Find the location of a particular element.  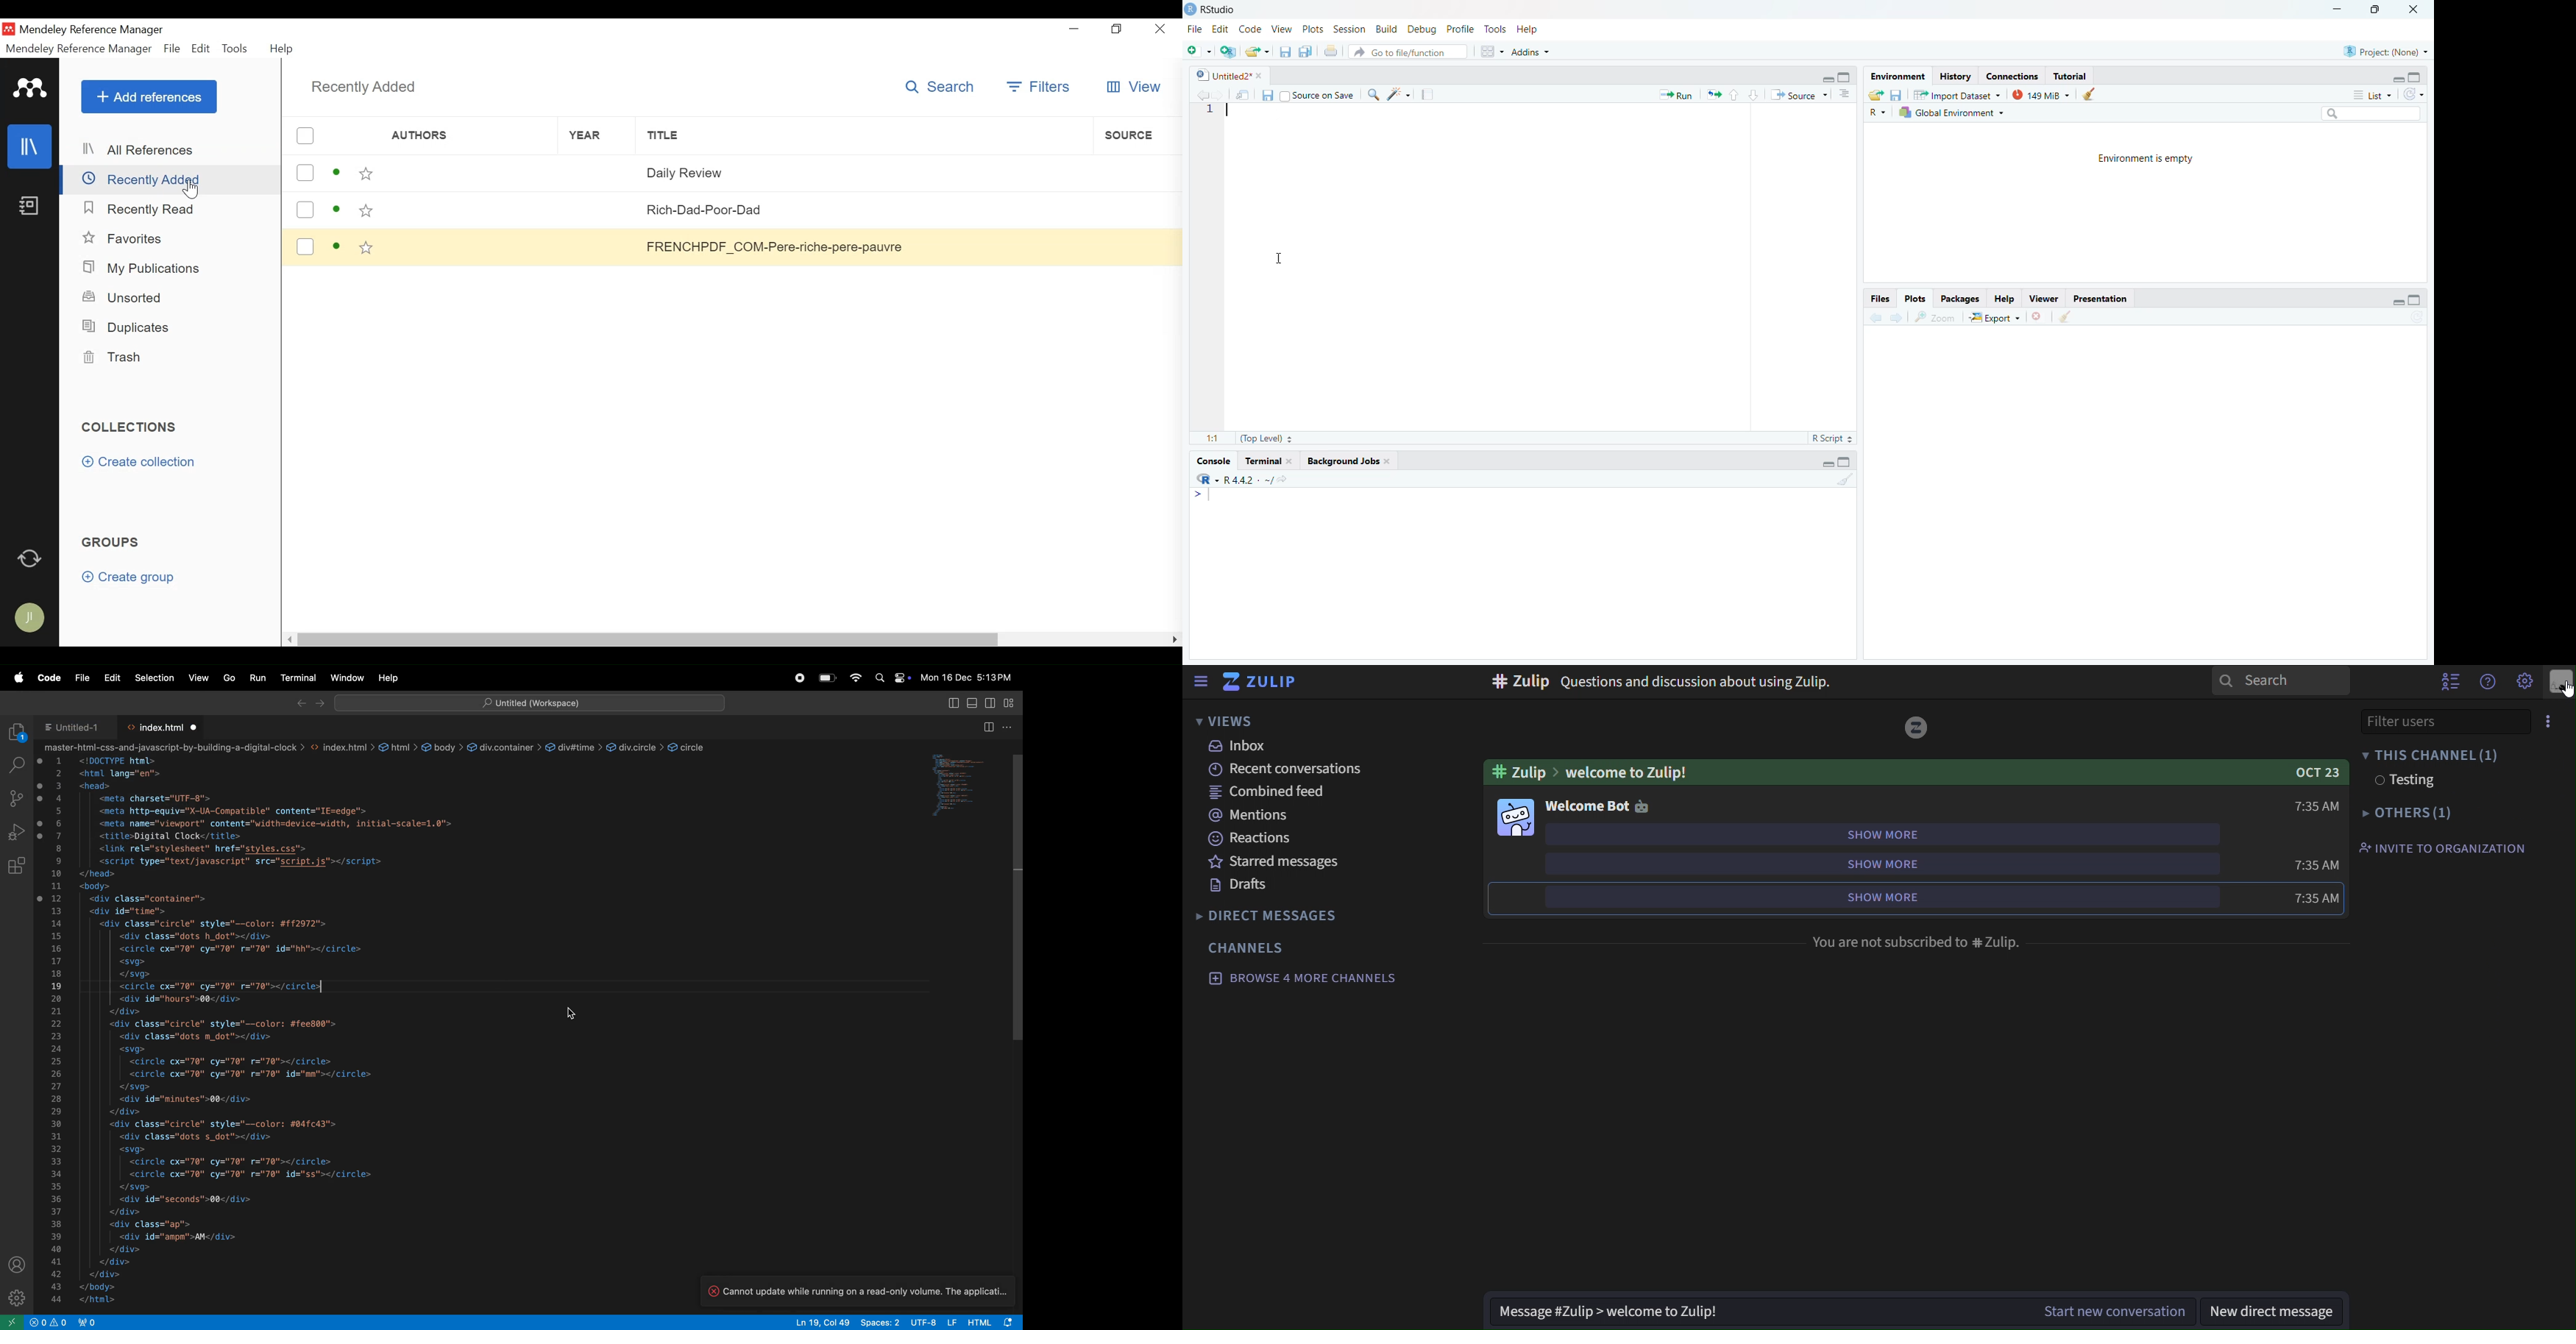

Help is located at coordinates (2005, 297).